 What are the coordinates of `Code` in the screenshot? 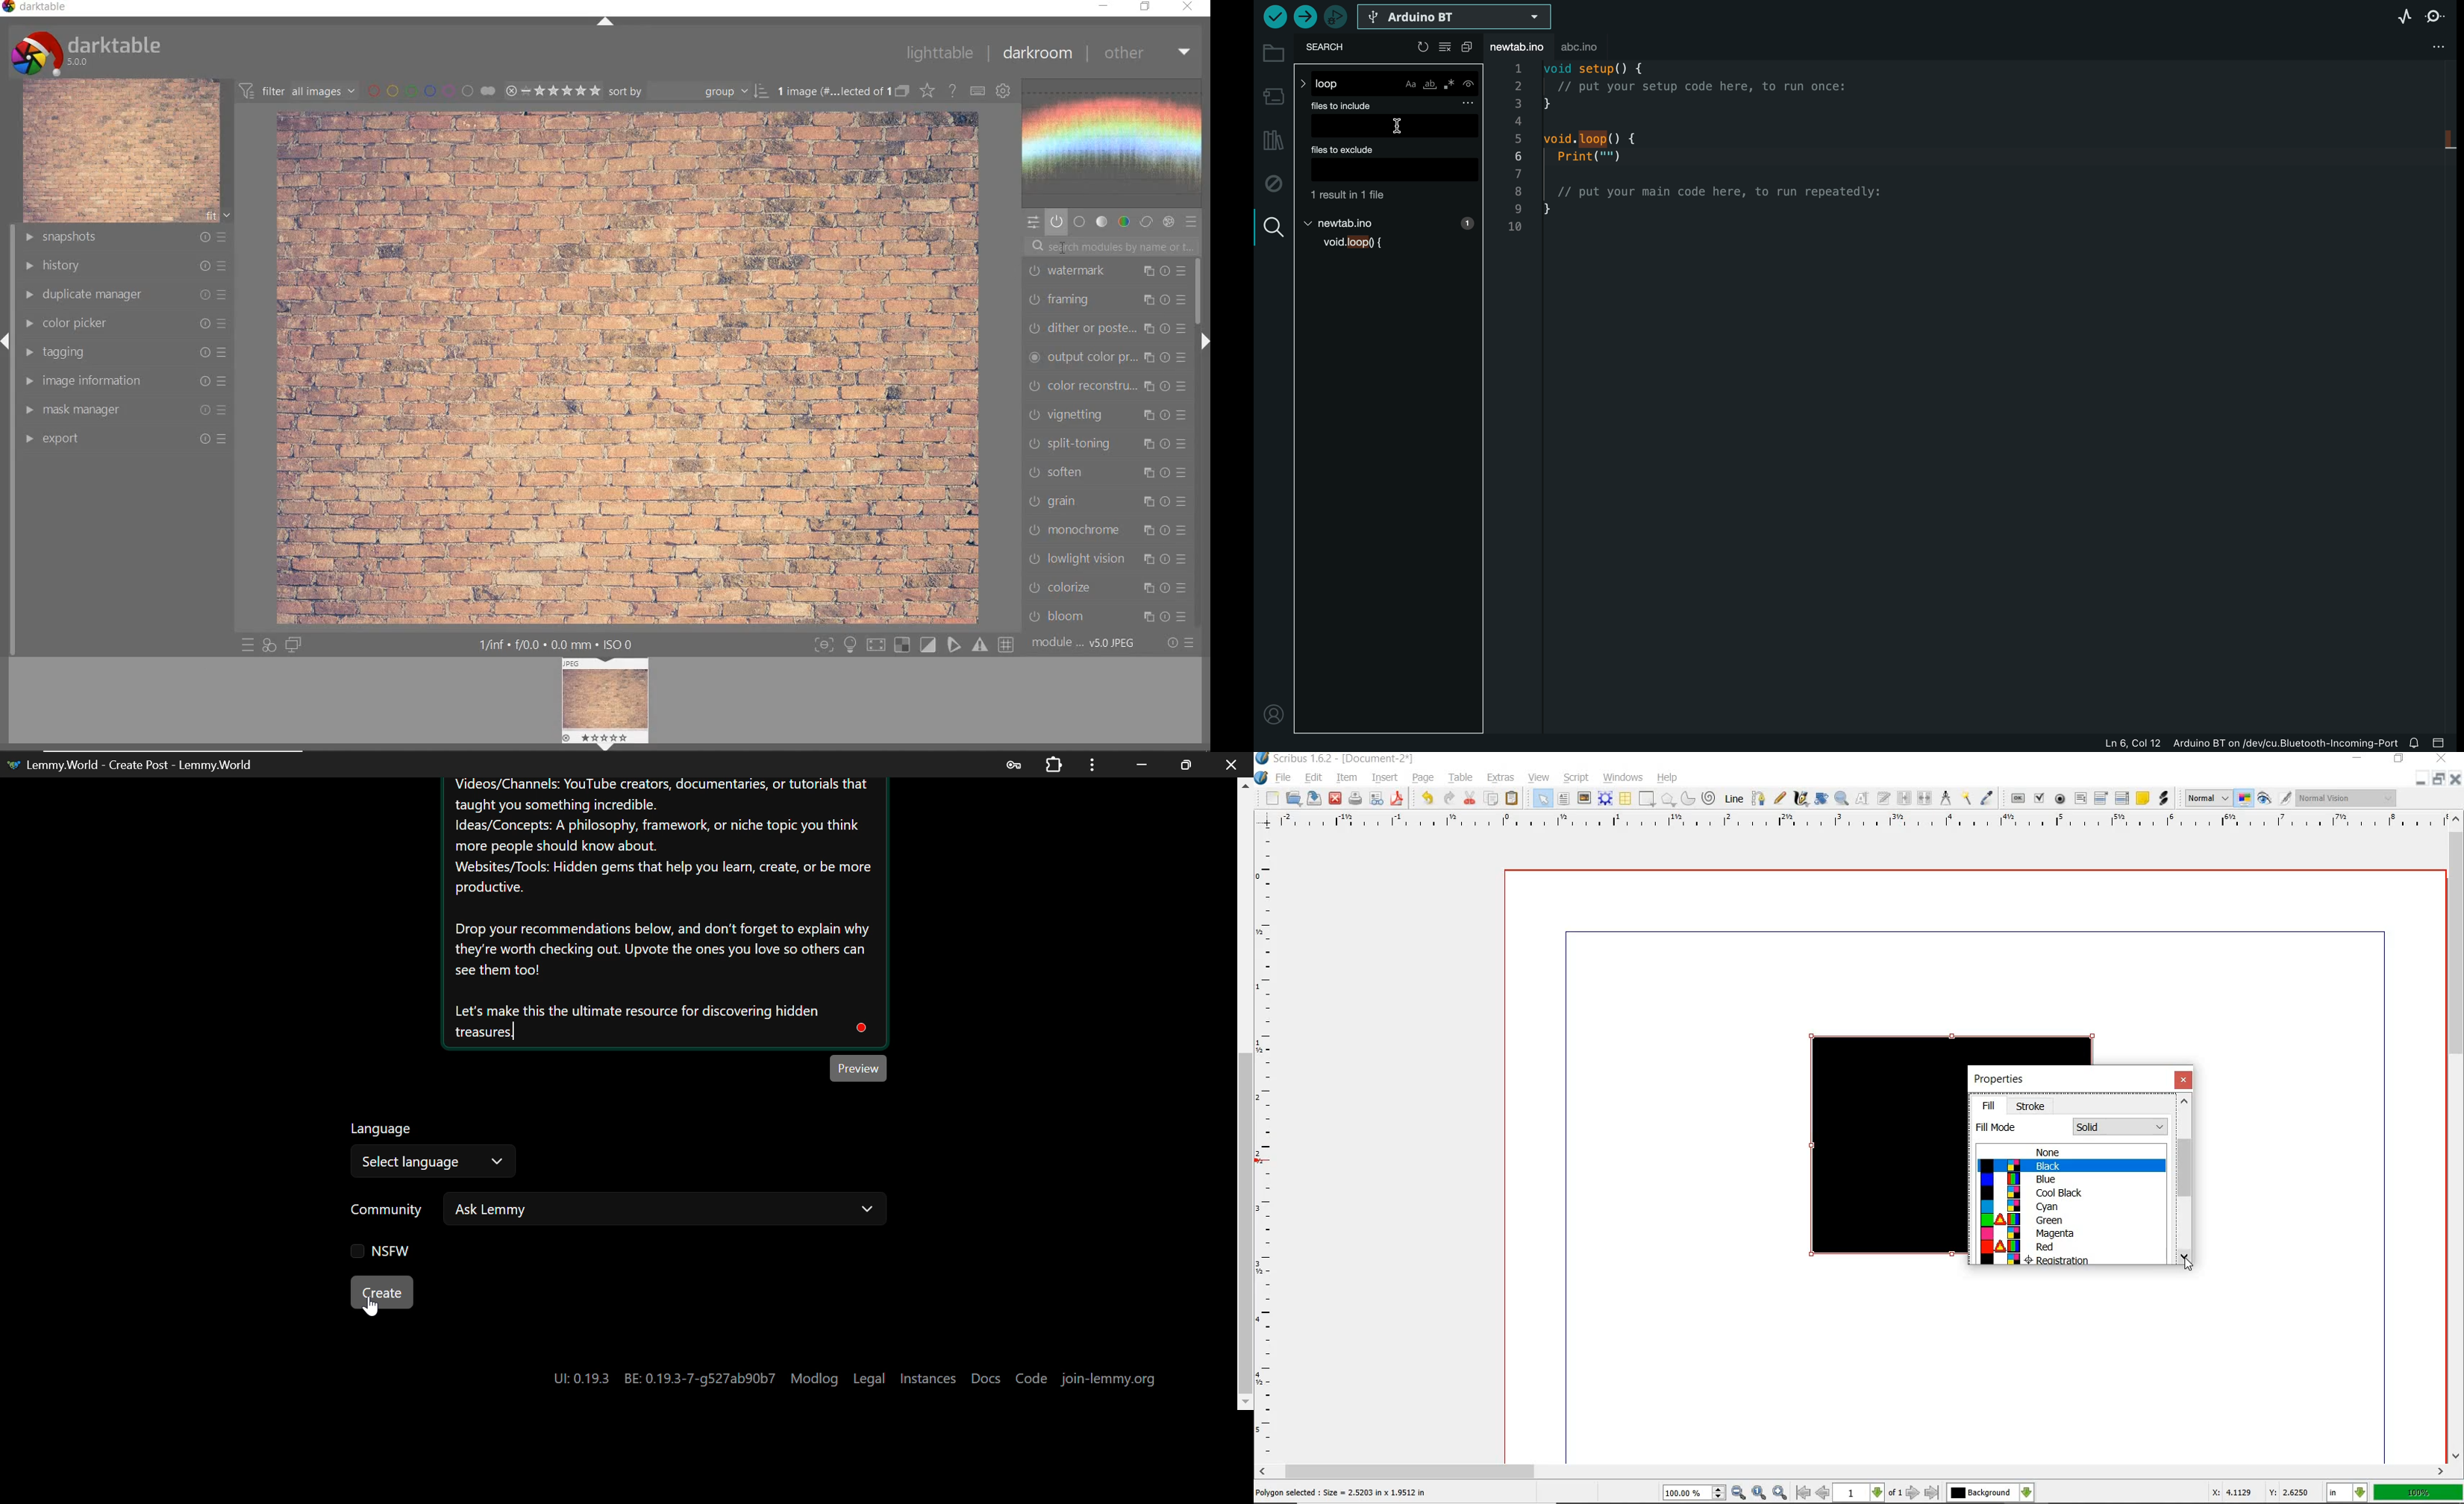 It's located at (1032, 1379).